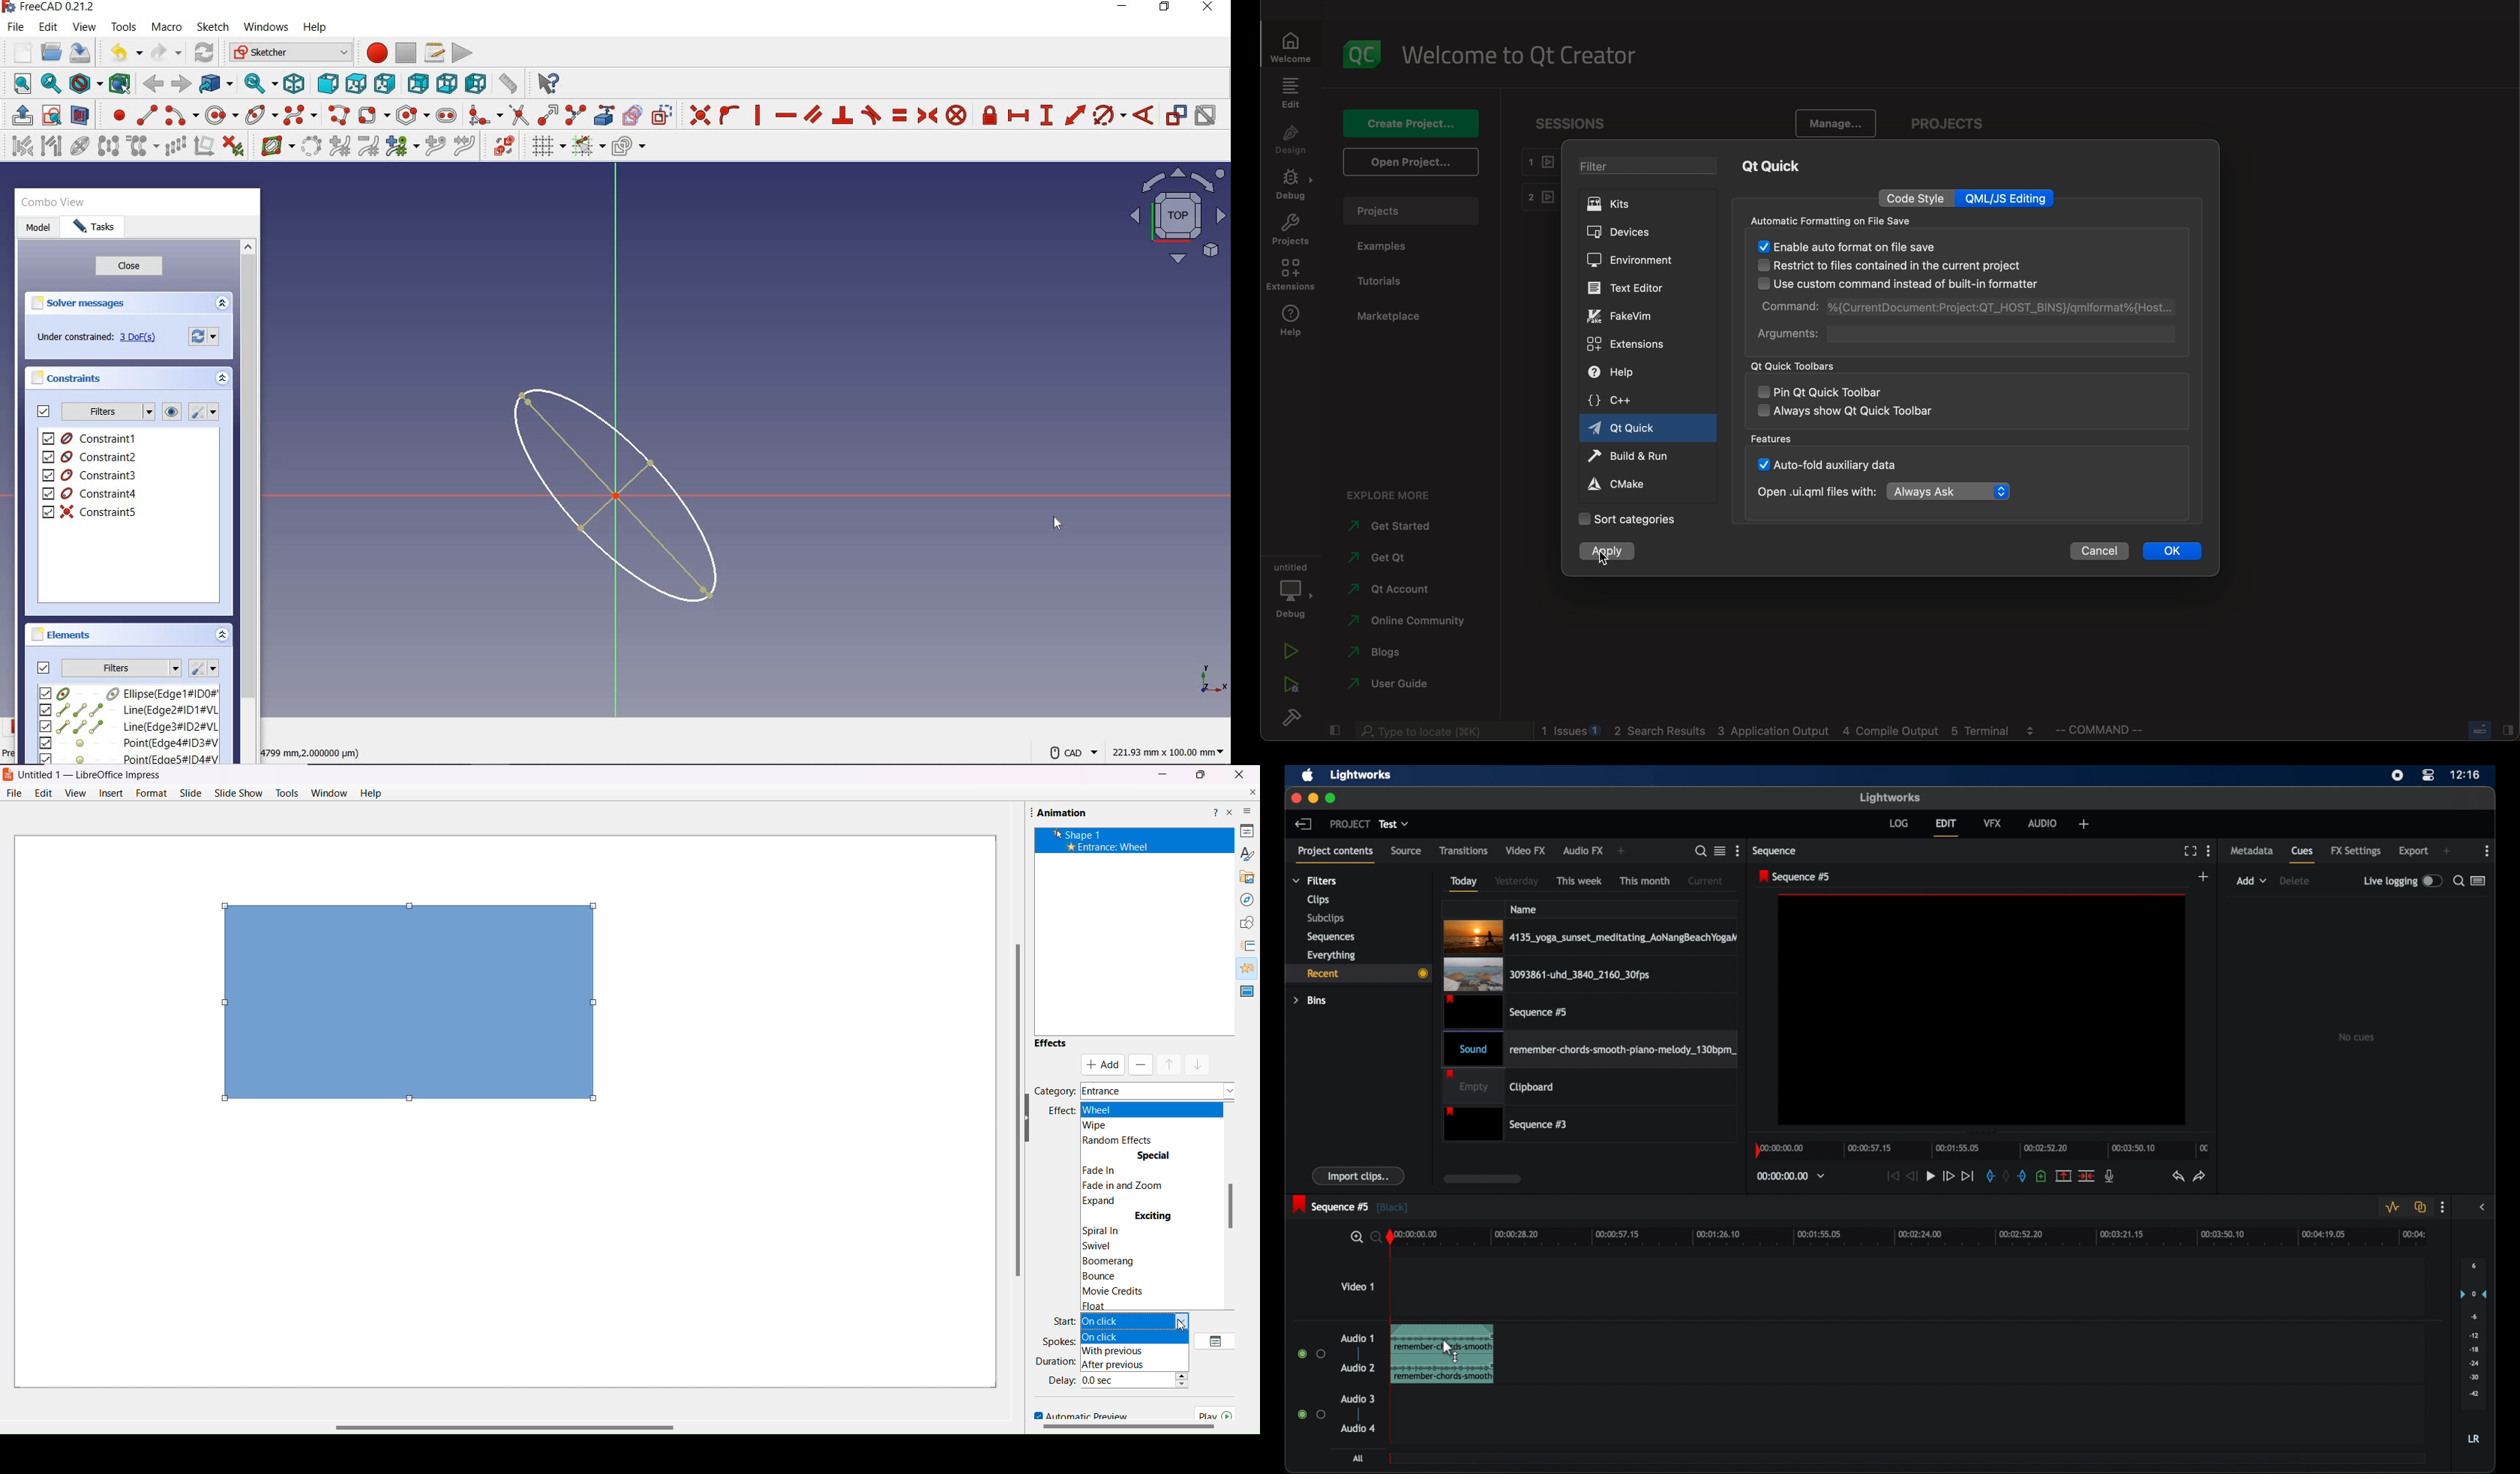 The width and height of the screenshot is (2520, 1484). I want to click on qt quick, so click(1774, 166).